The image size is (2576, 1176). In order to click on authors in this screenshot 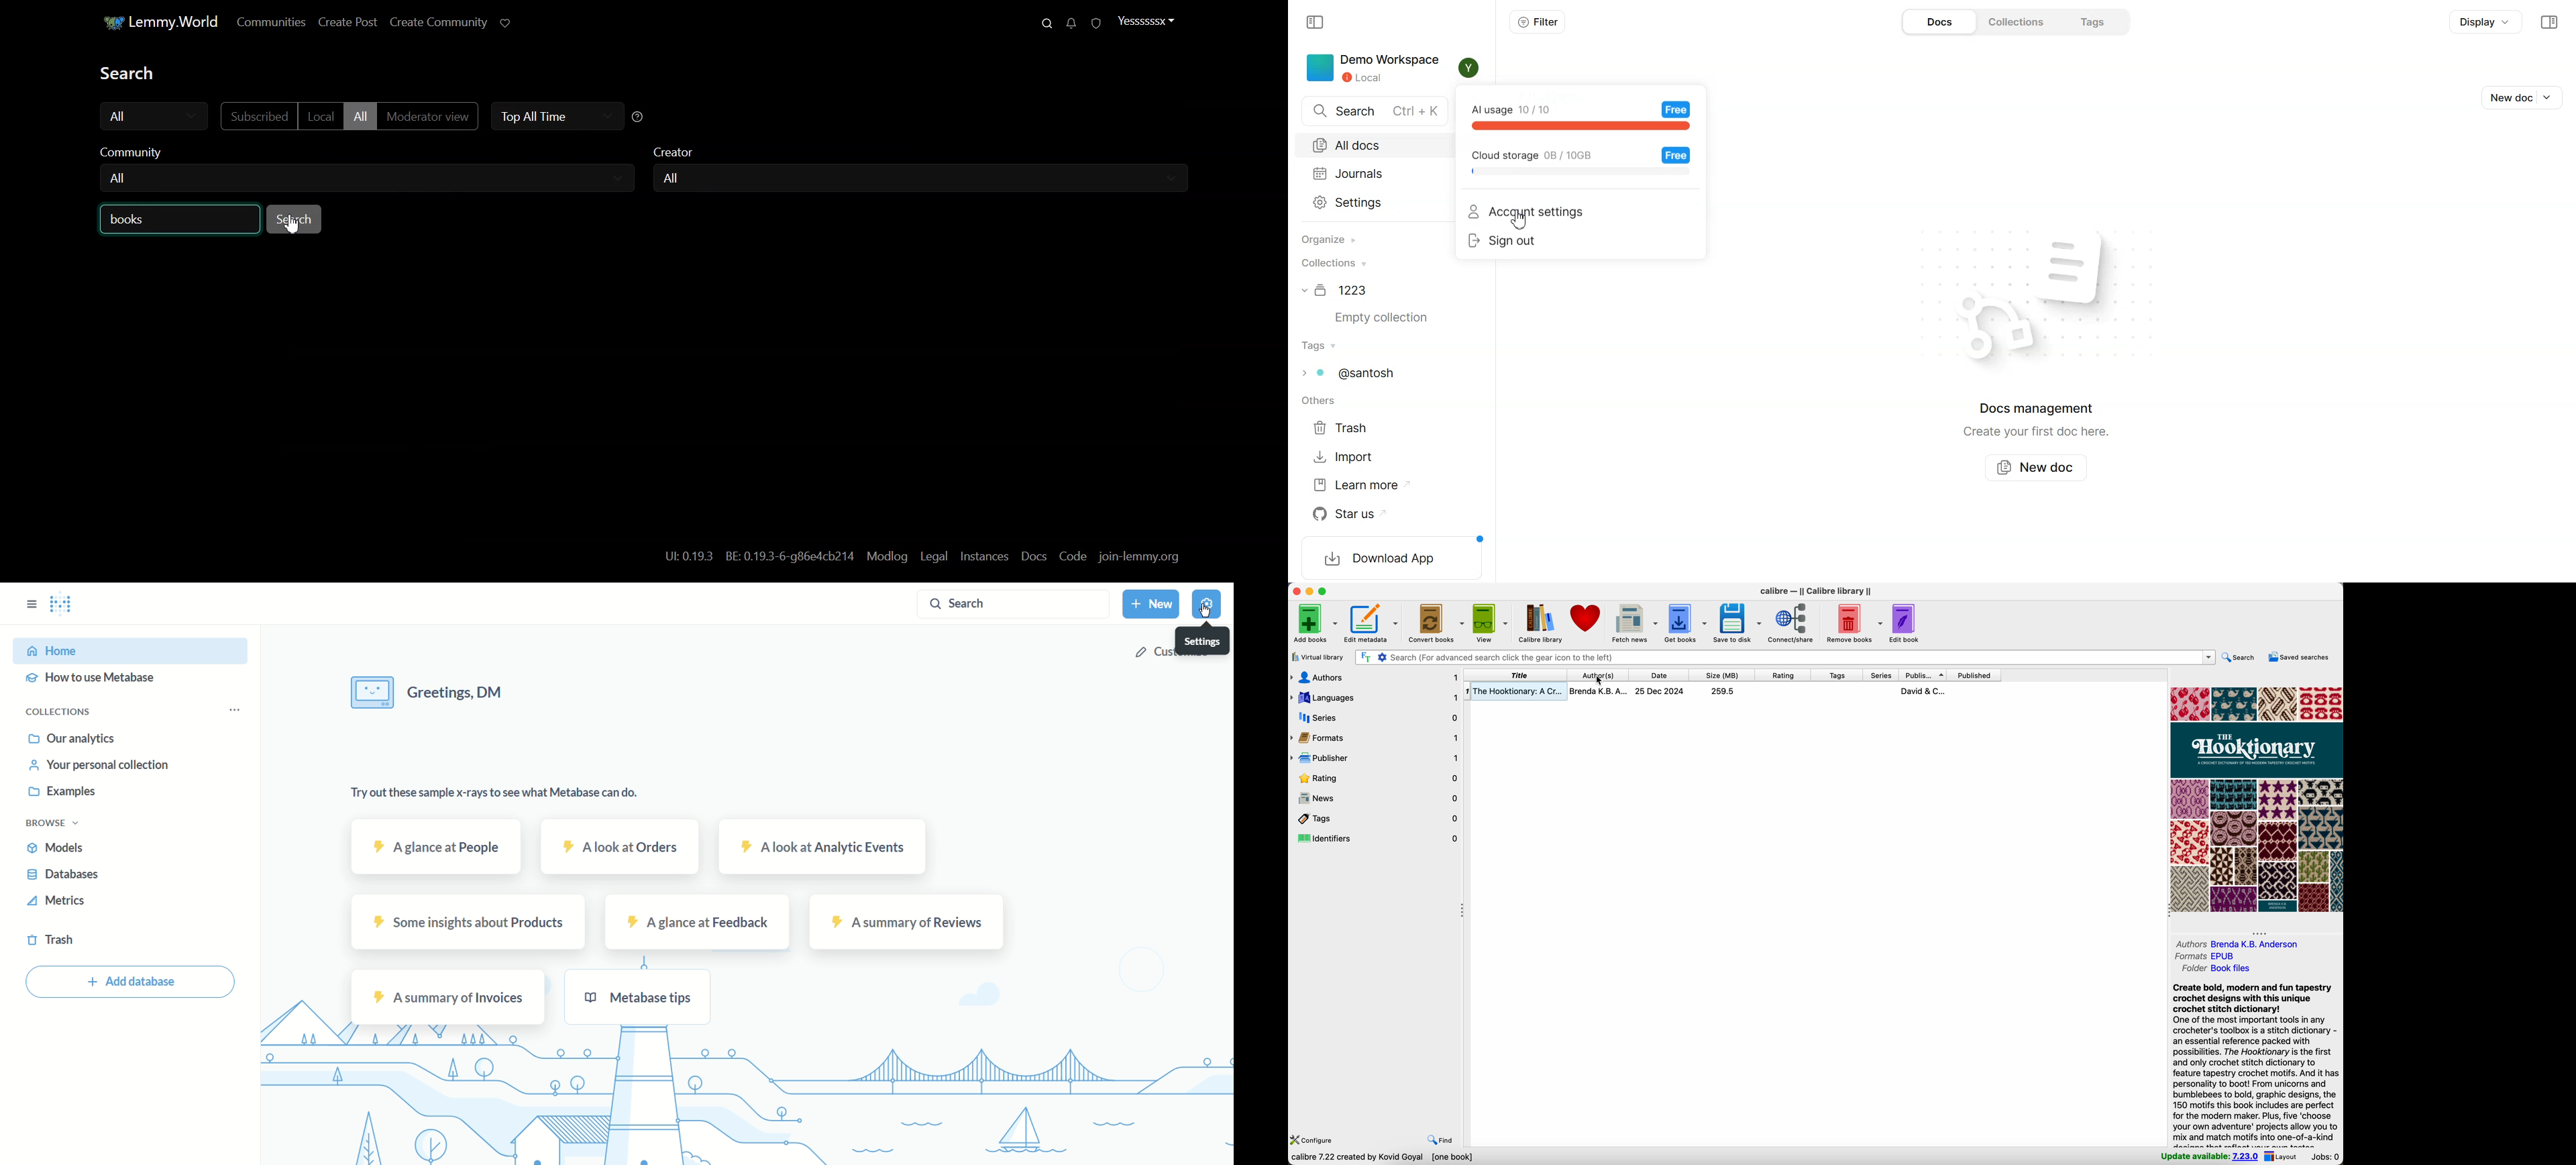, I will do `click(2239, 944)`.